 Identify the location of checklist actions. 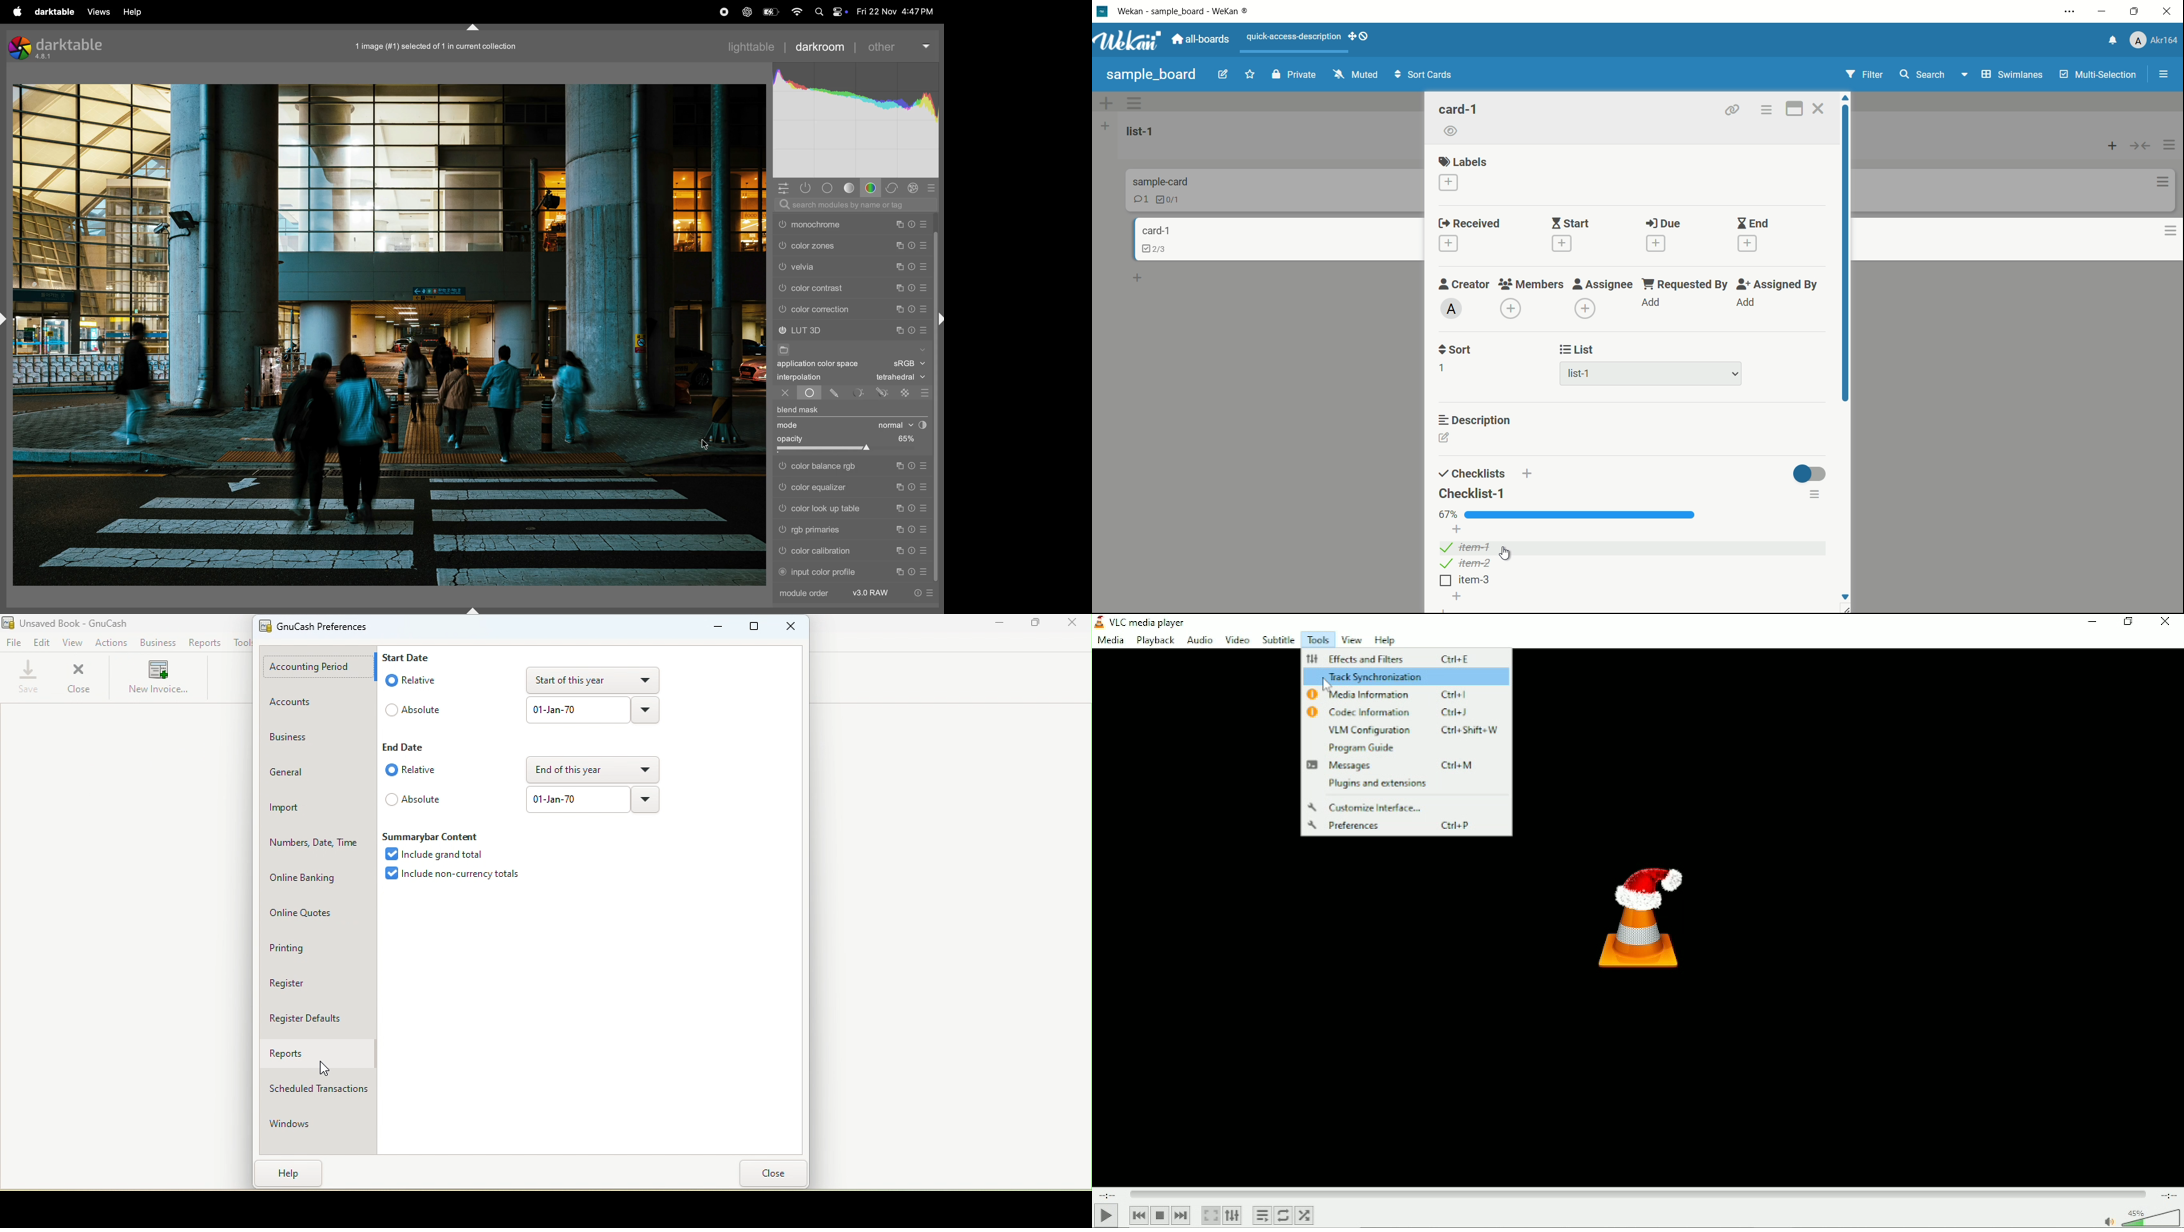
(1816, 493).